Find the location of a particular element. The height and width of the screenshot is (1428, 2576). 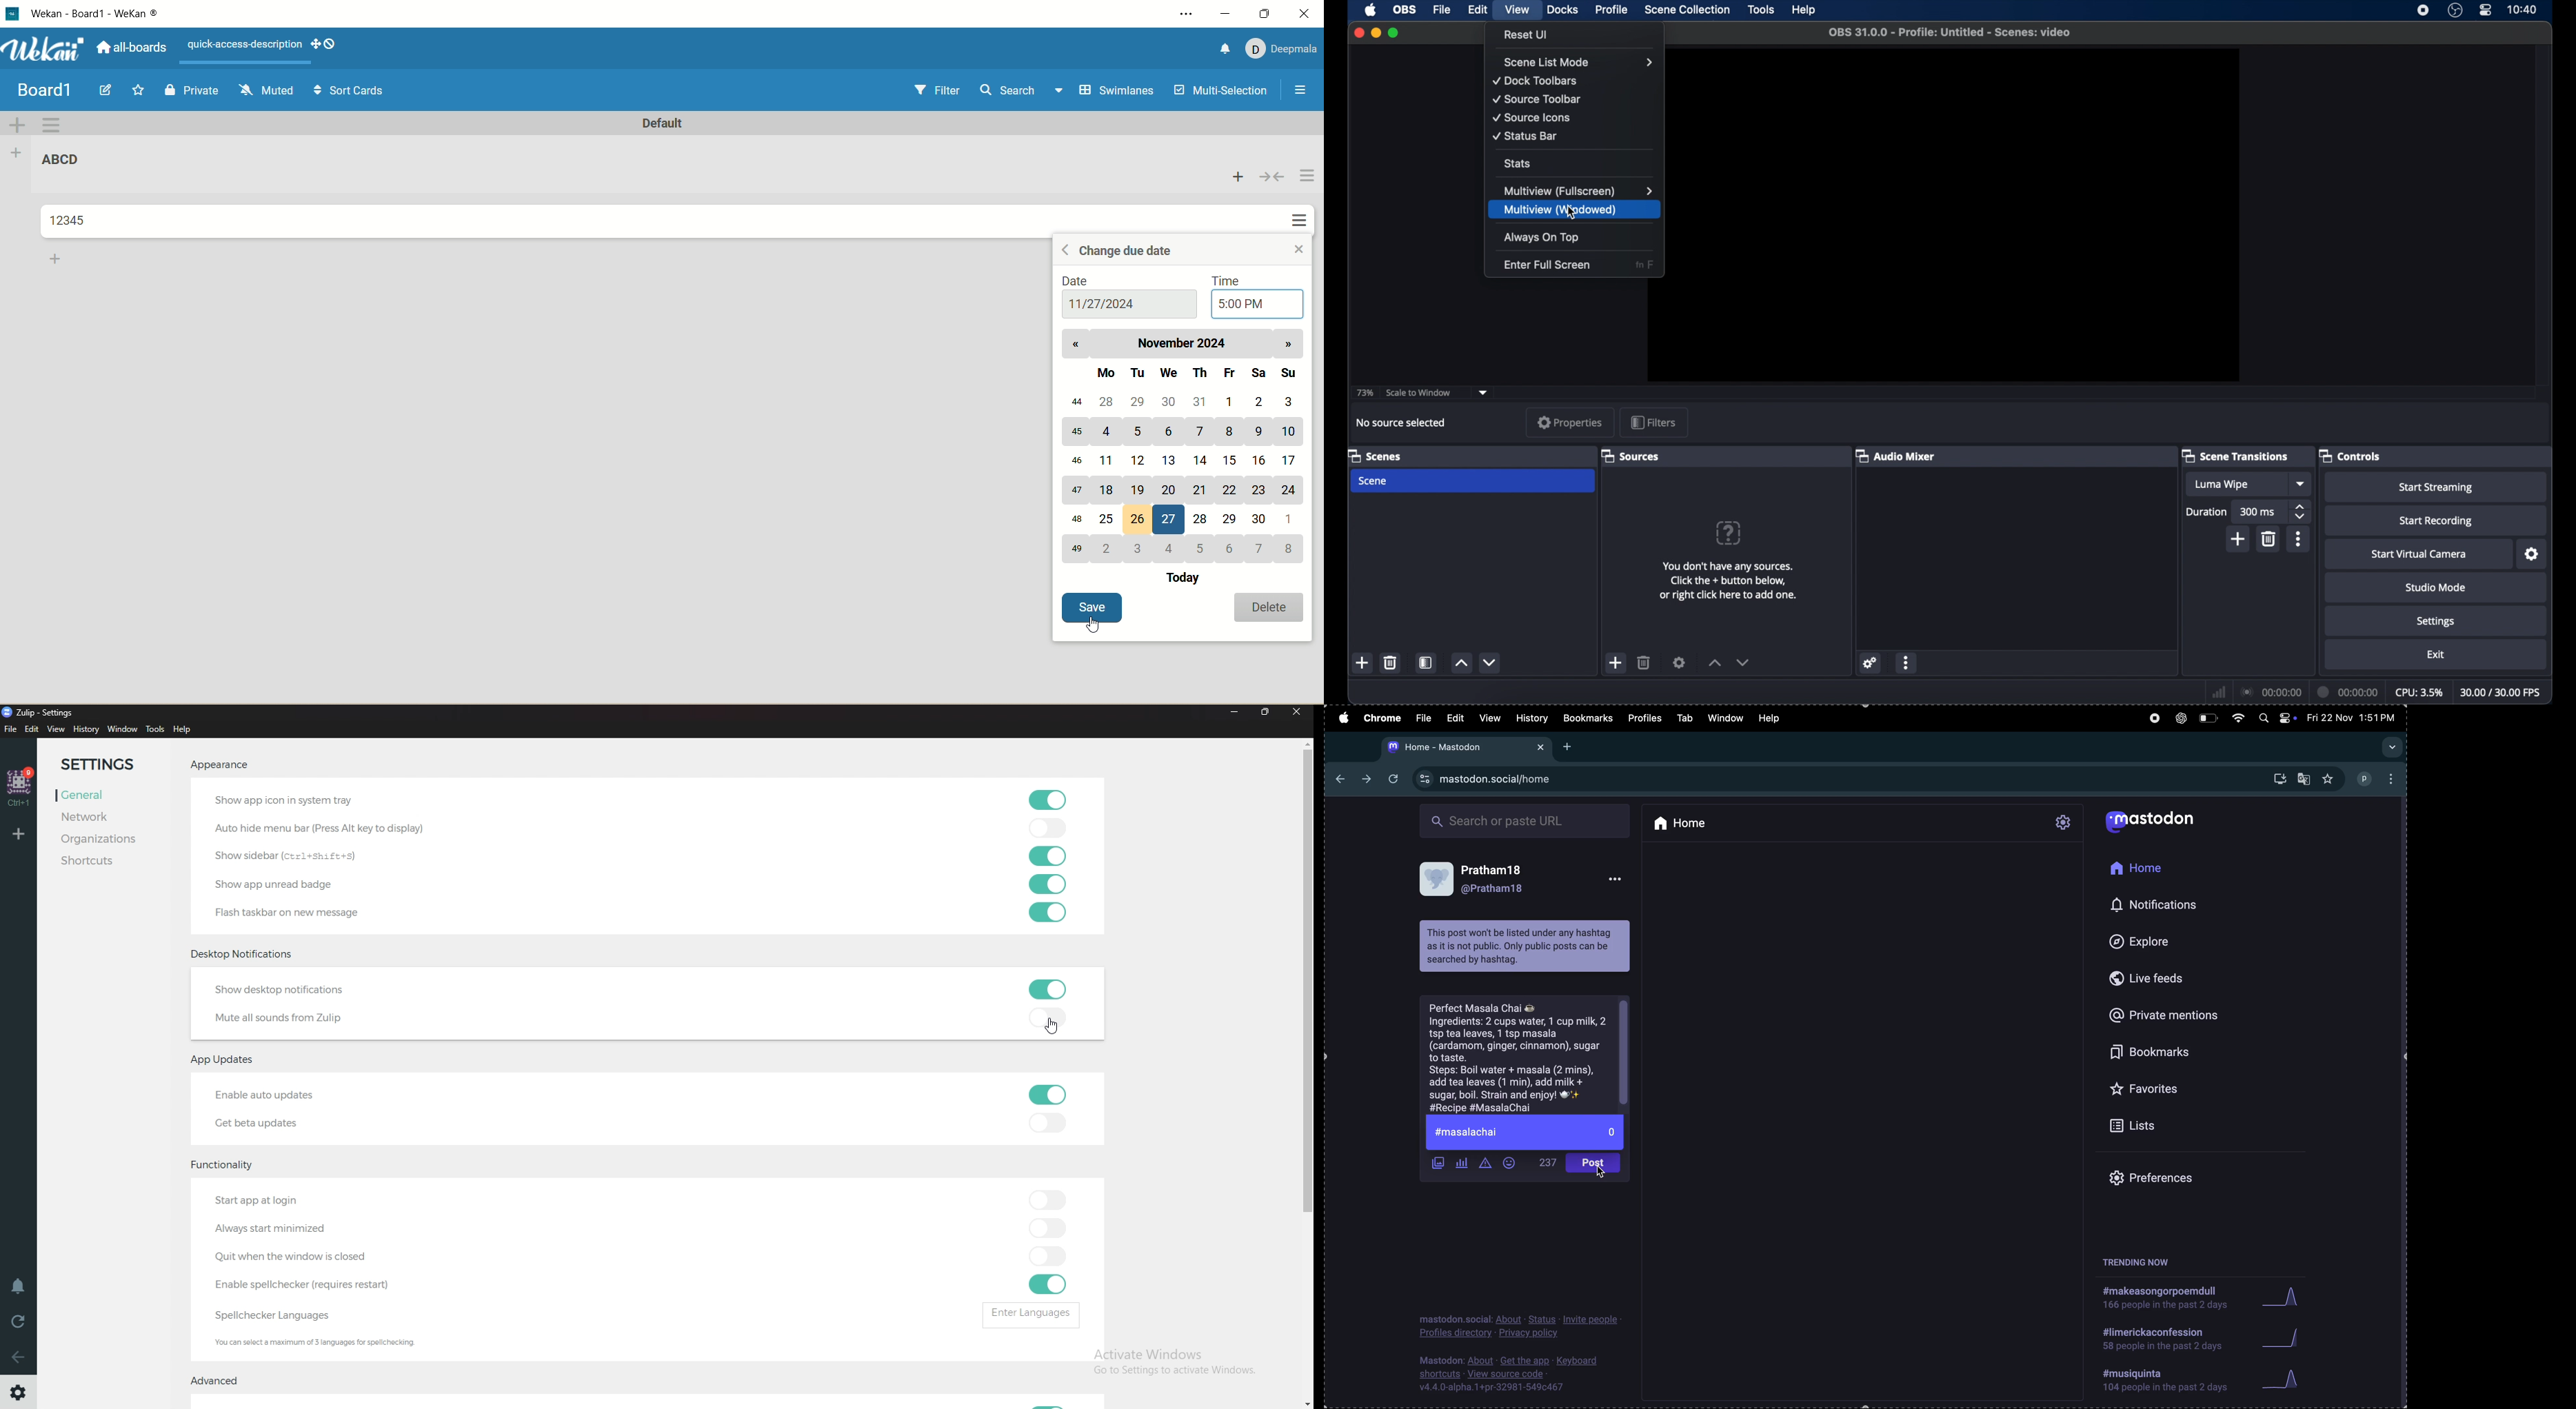

delete is located at coordinates (2270, 538).